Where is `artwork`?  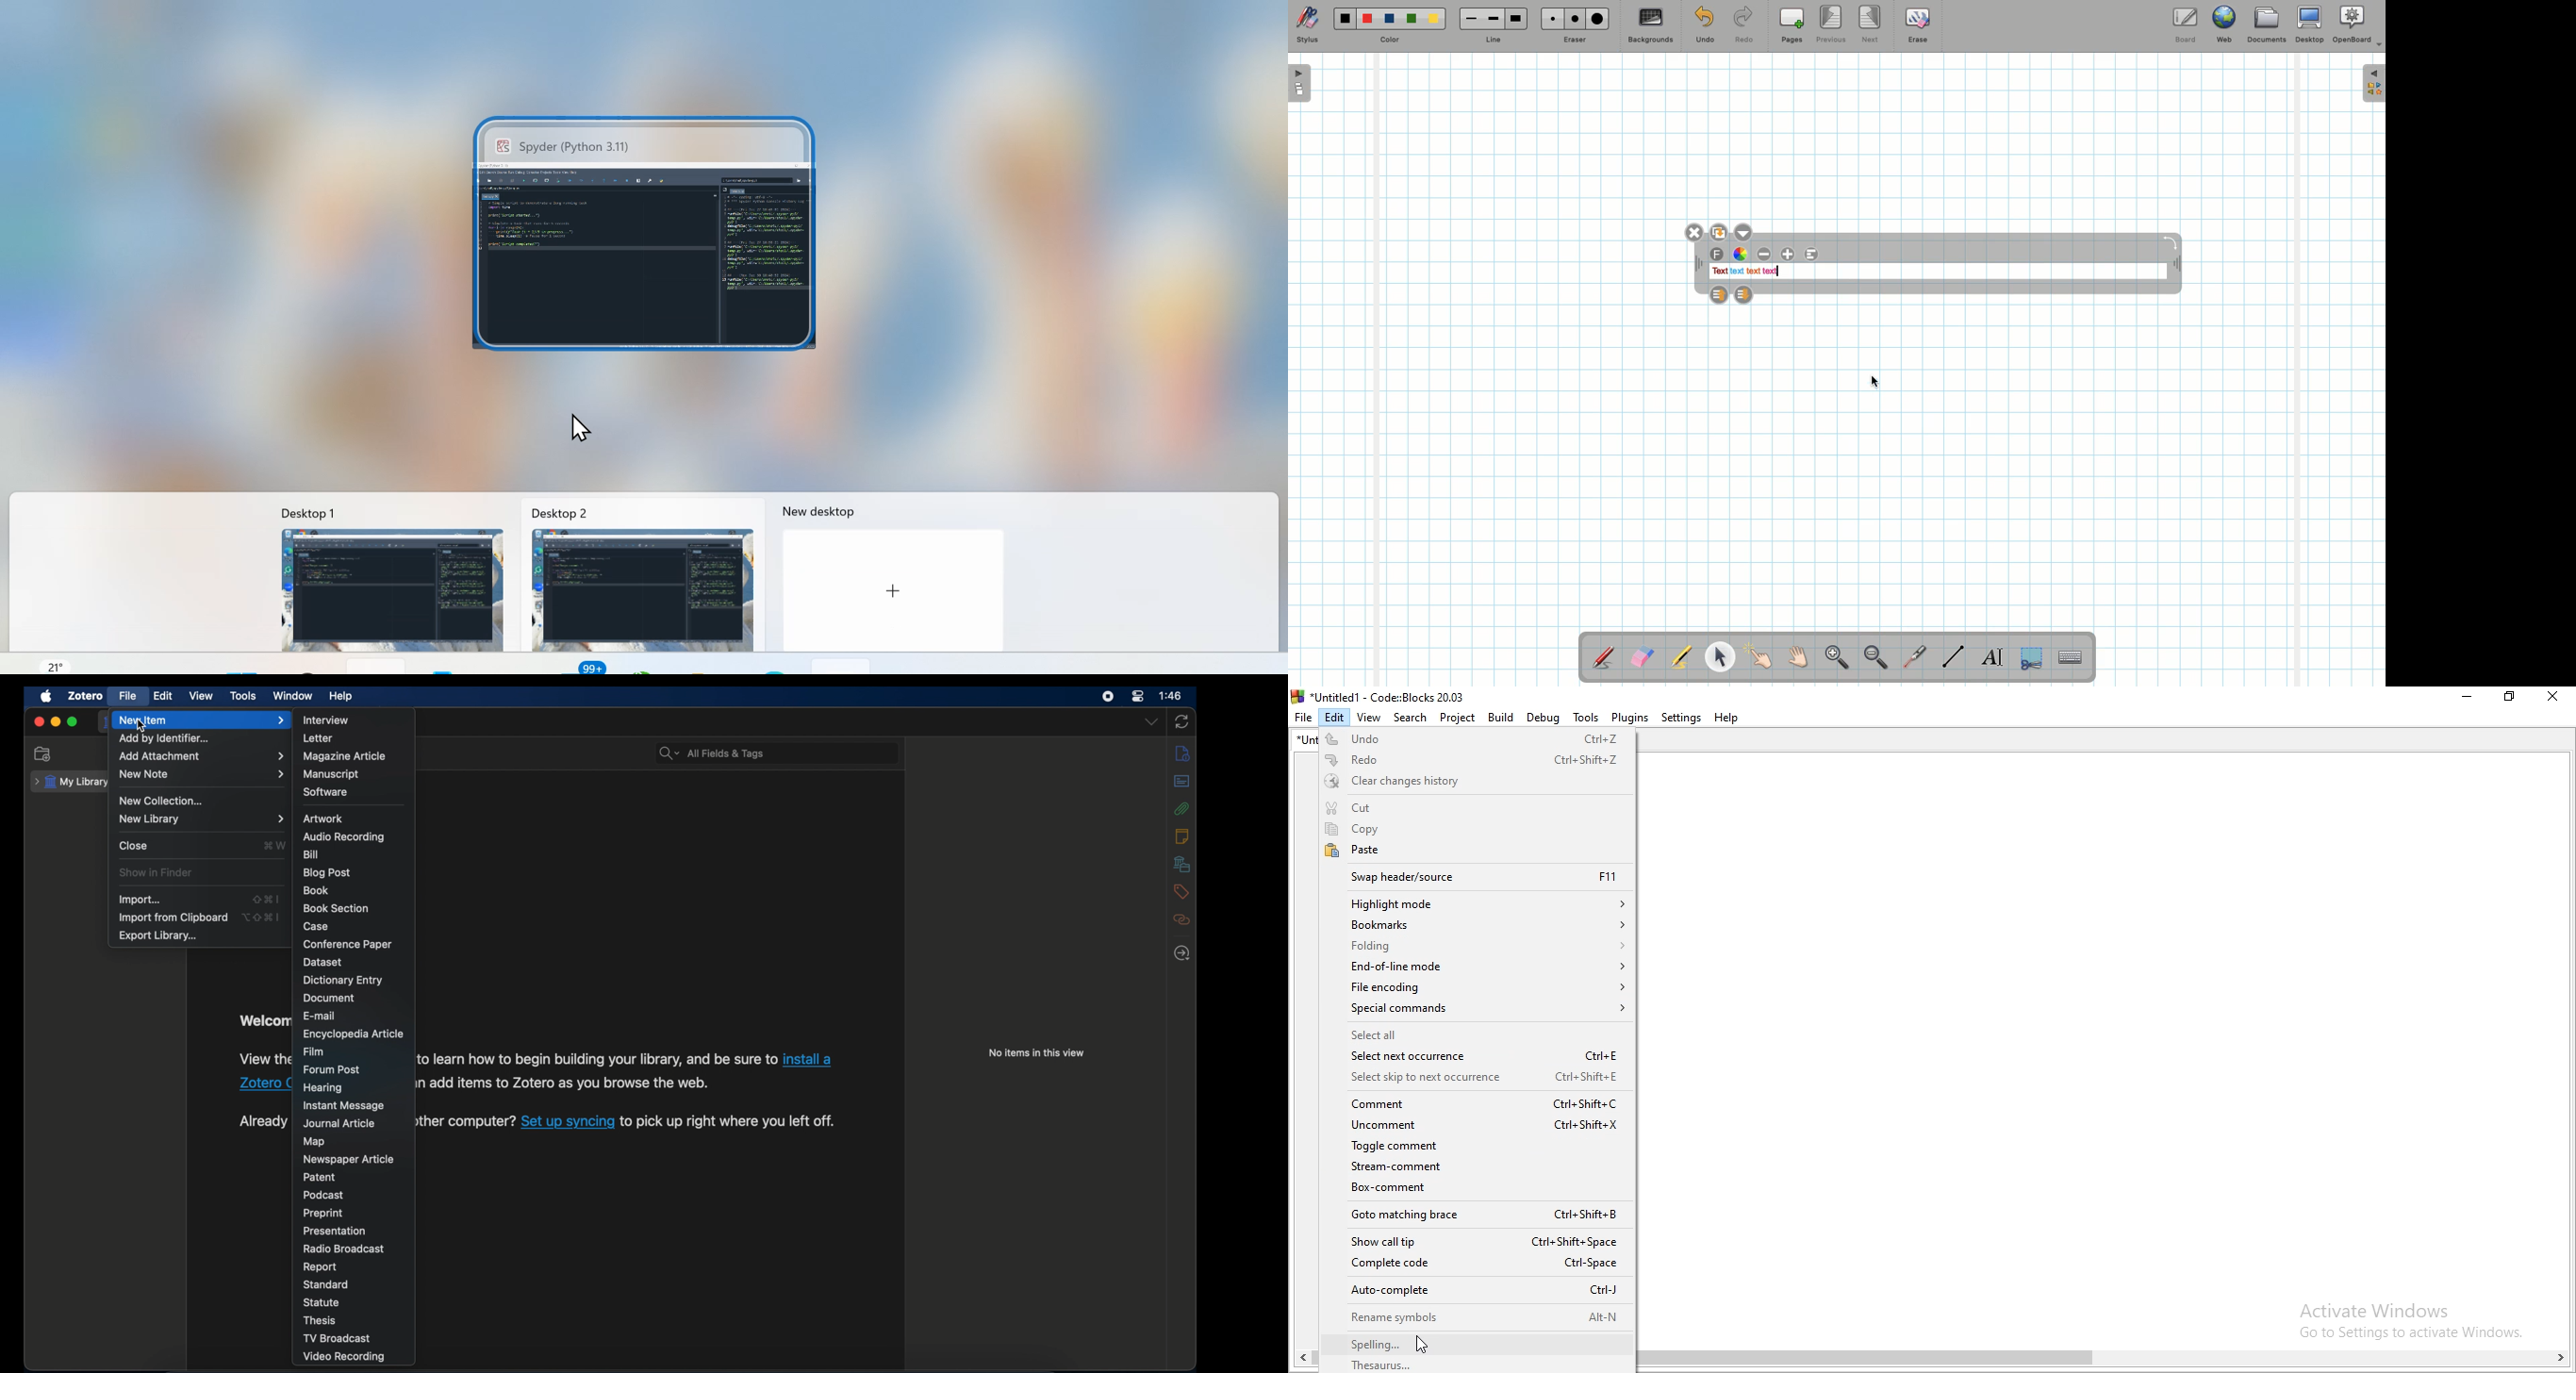
artwork is located at coordinates (323, 818).